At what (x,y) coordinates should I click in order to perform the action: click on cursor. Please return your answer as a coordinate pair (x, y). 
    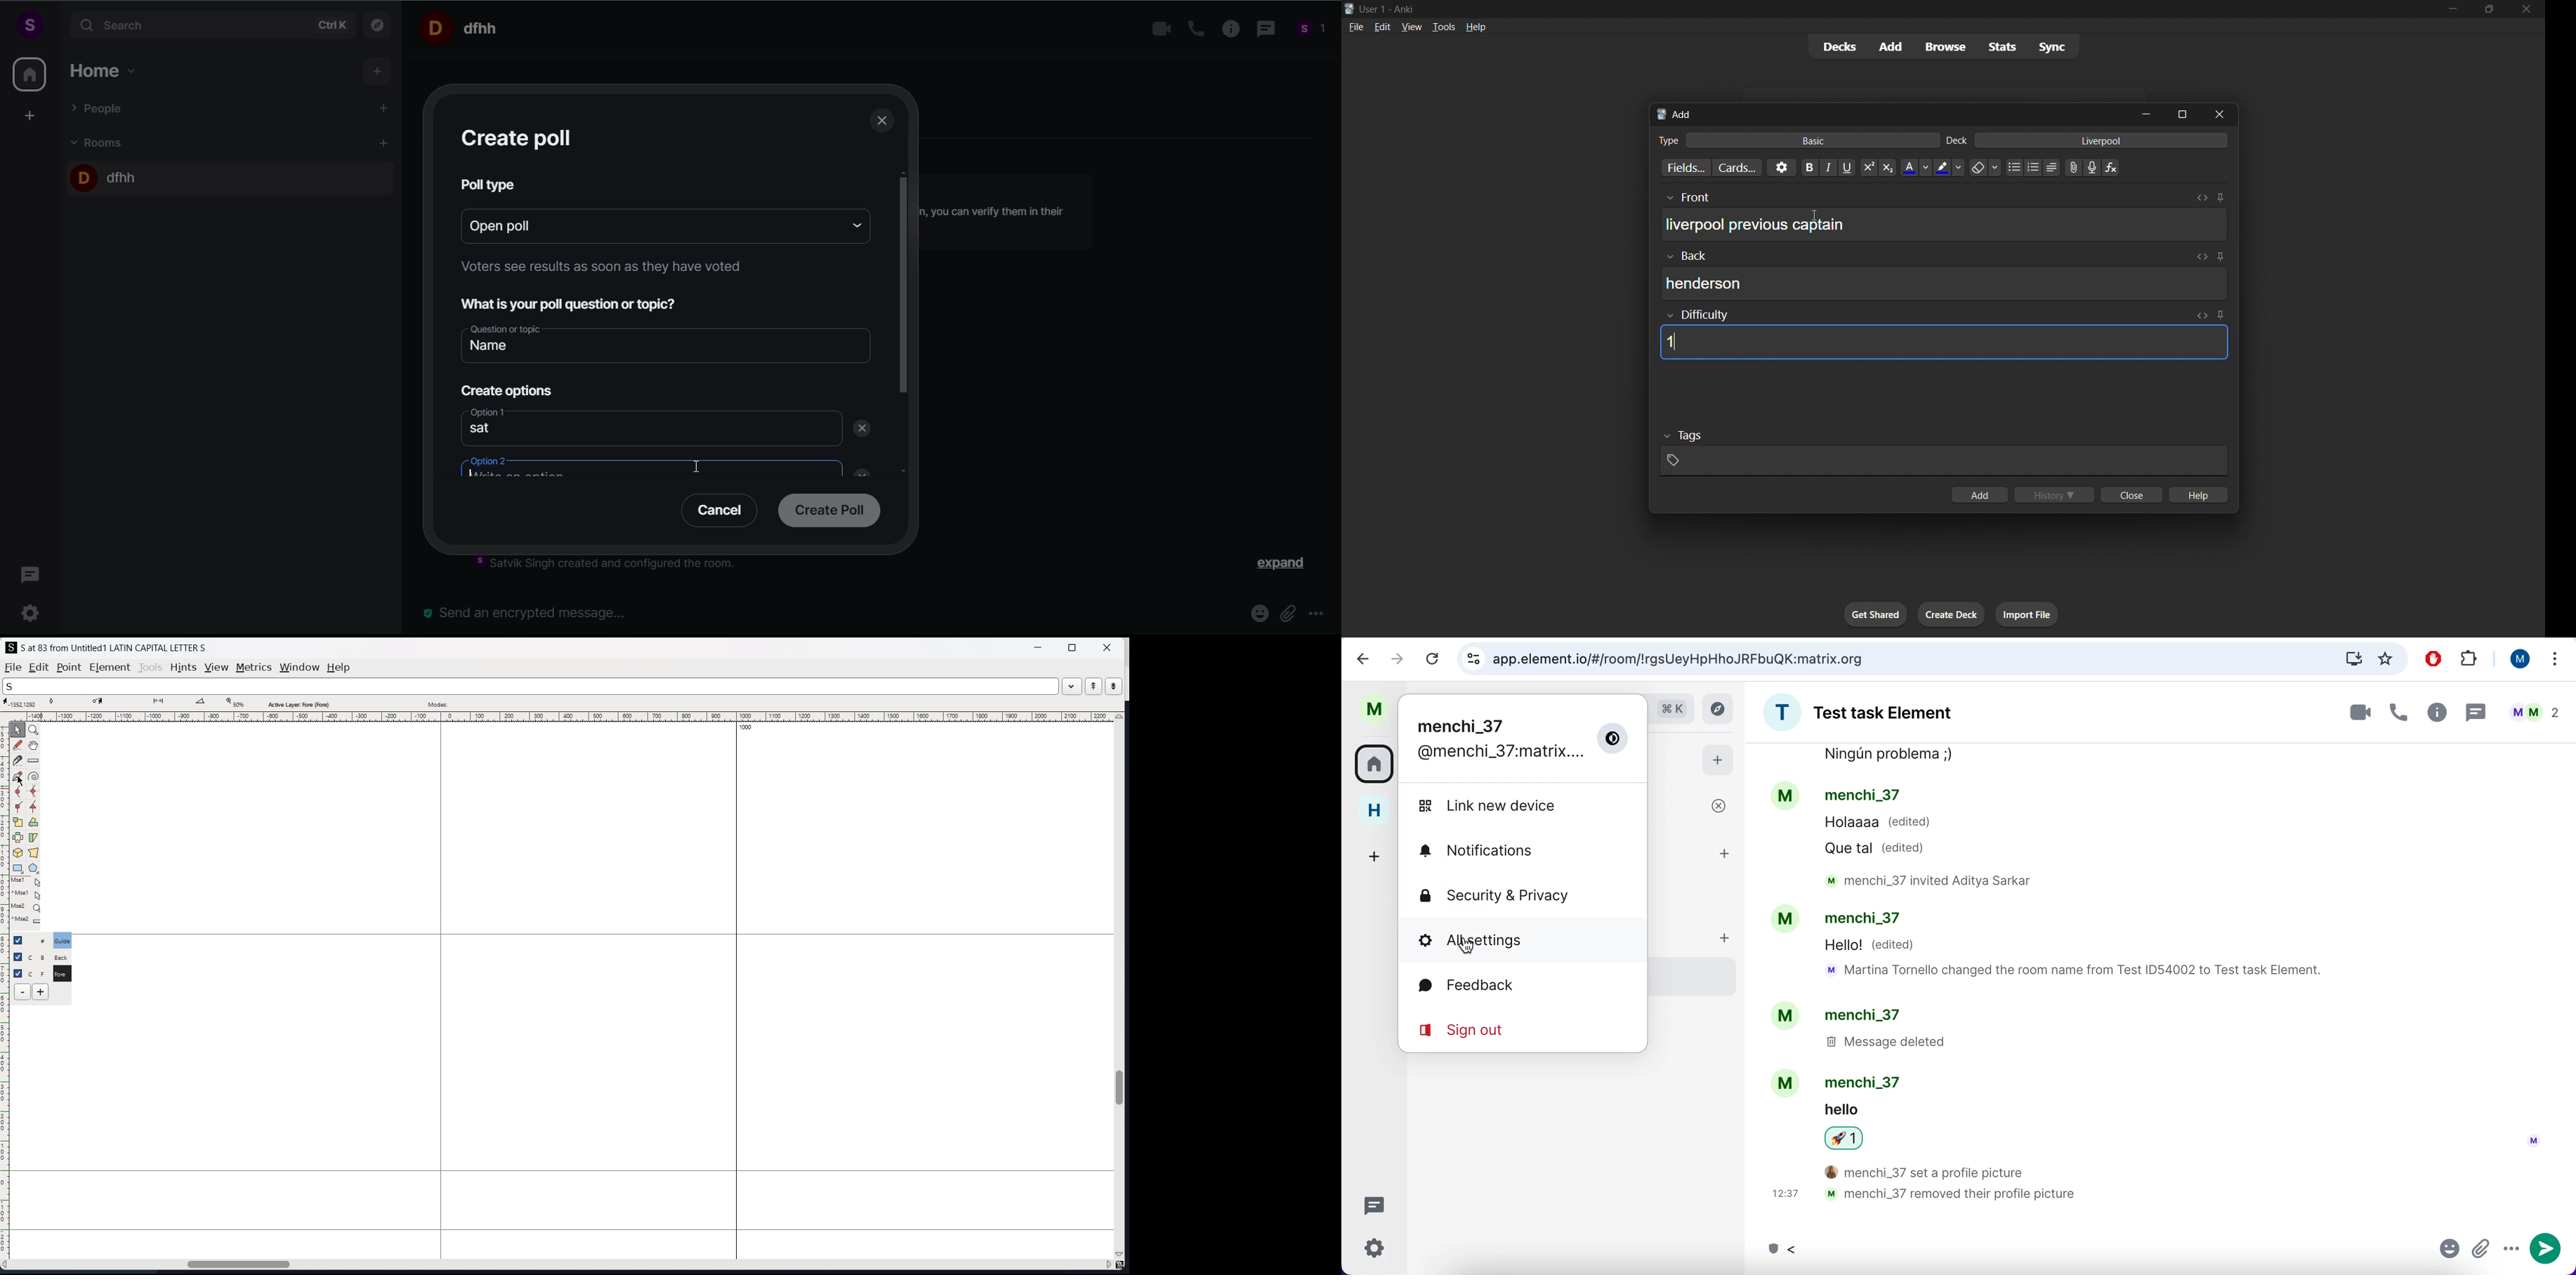
    Looking at the image, I should click on (1813, 216).